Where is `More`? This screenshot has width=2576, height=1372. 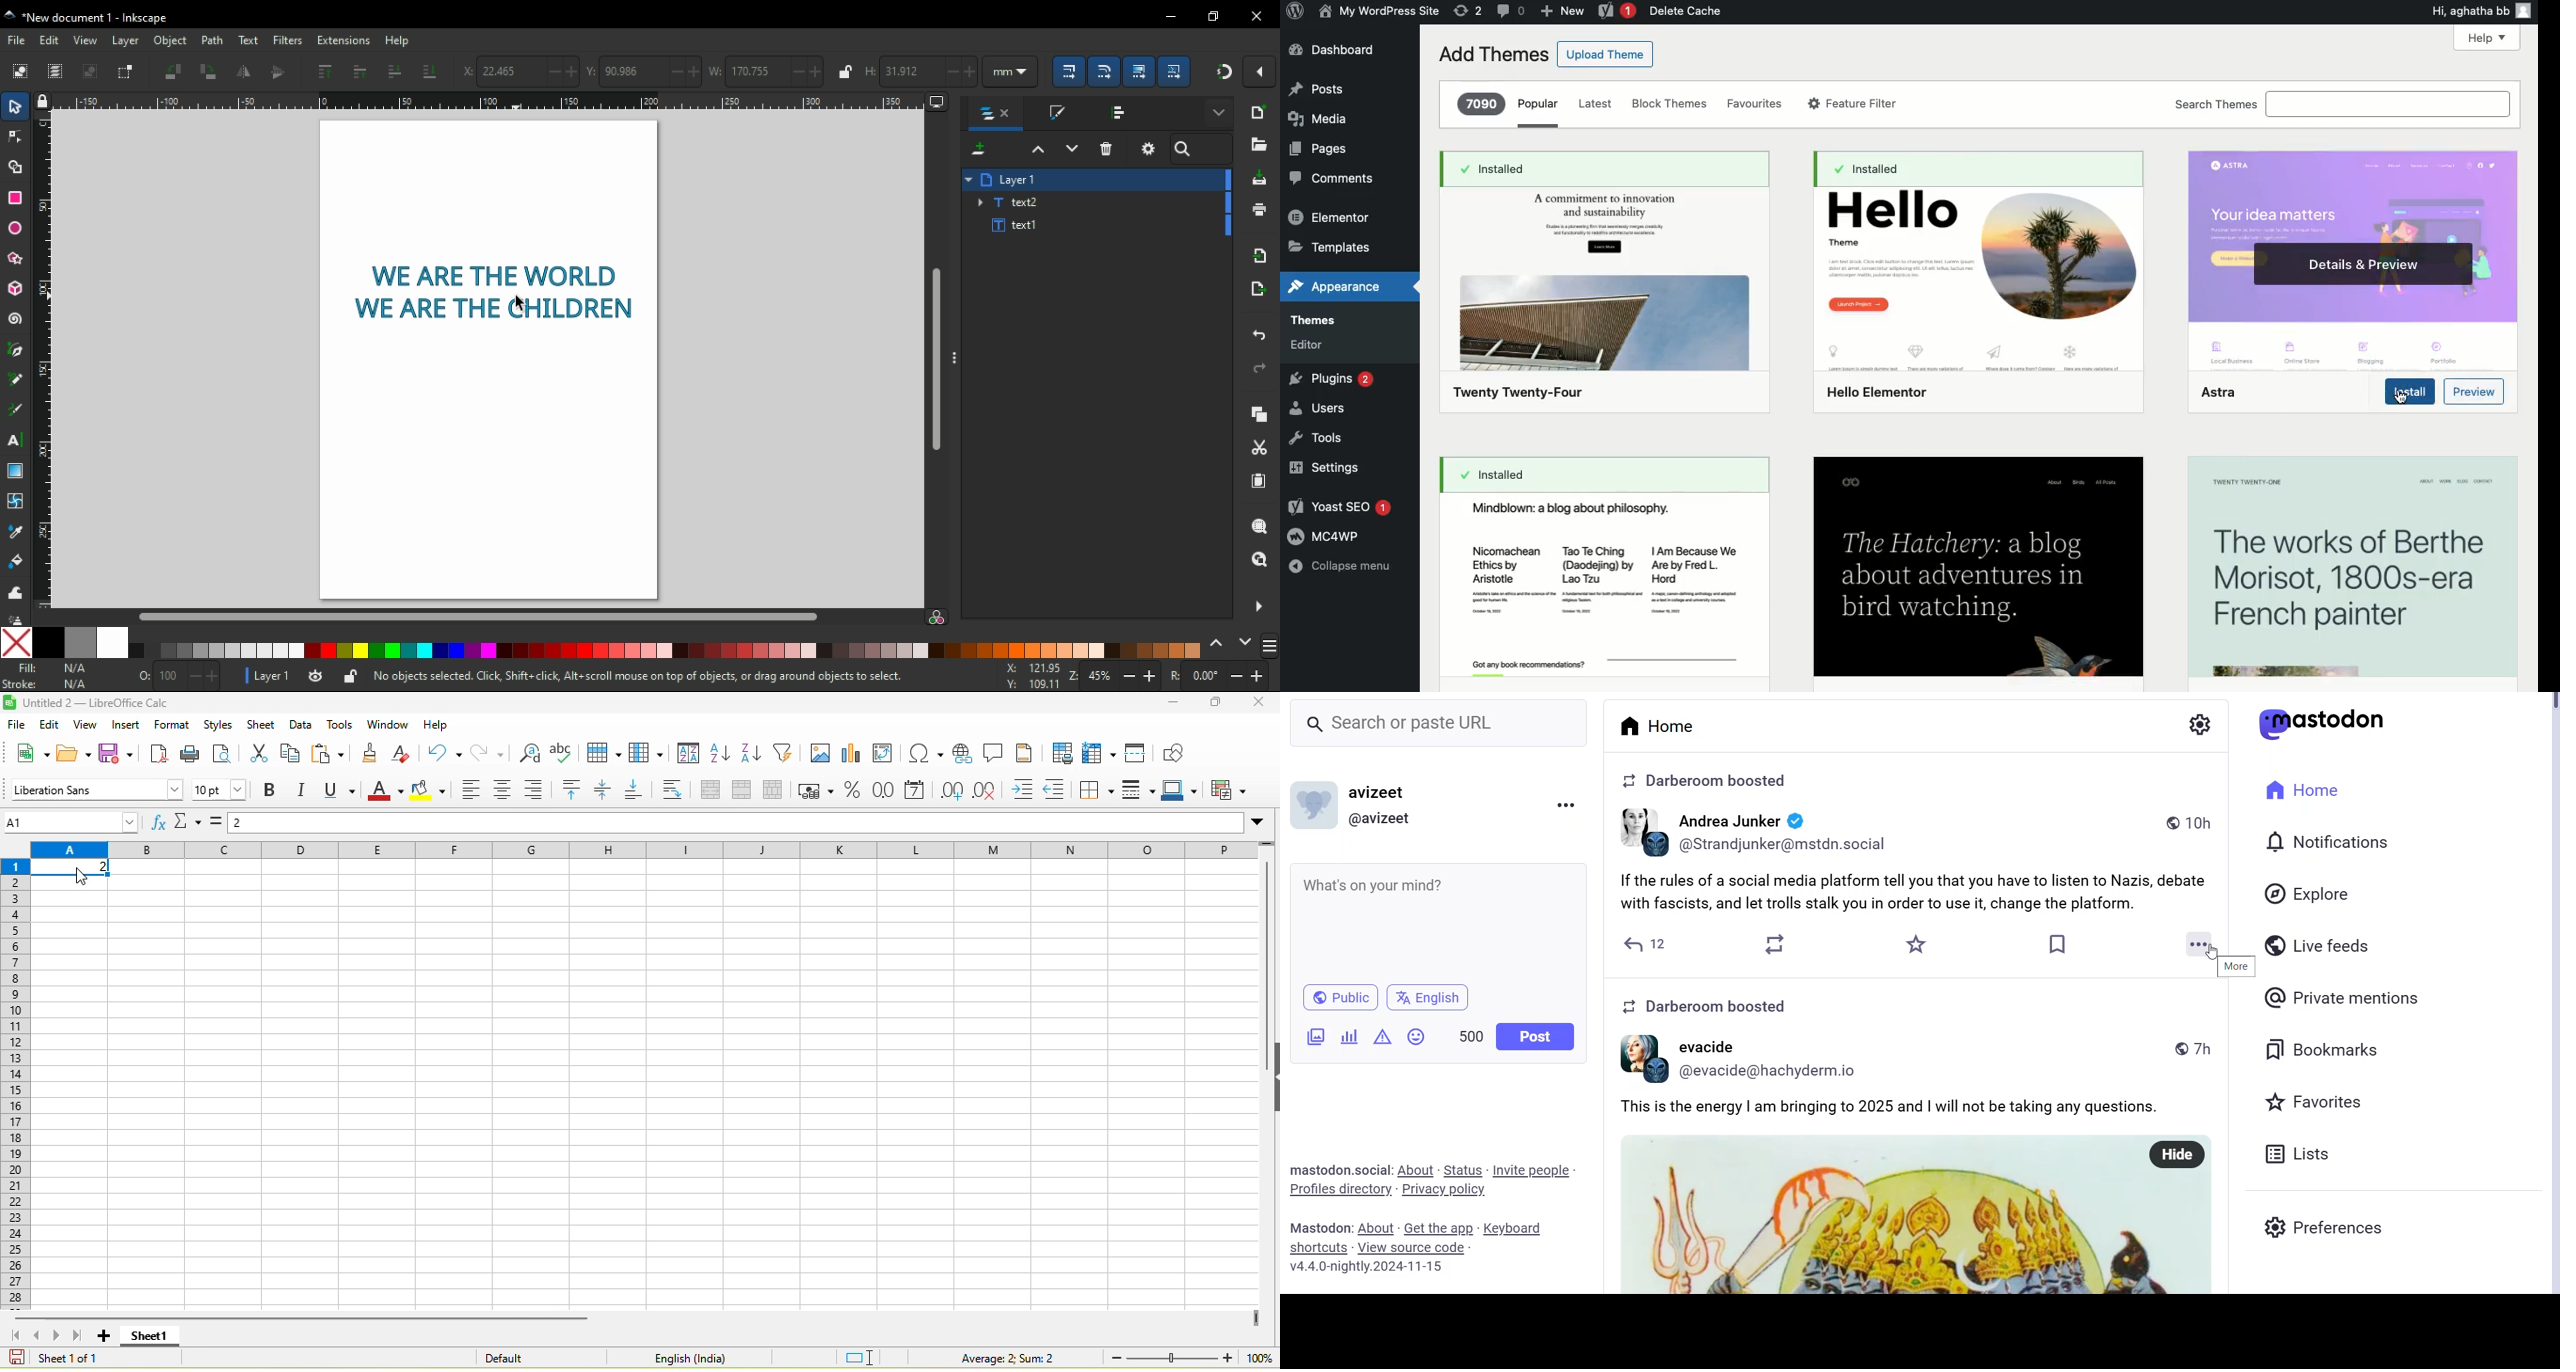 More is located at coordinates (2200, 942).